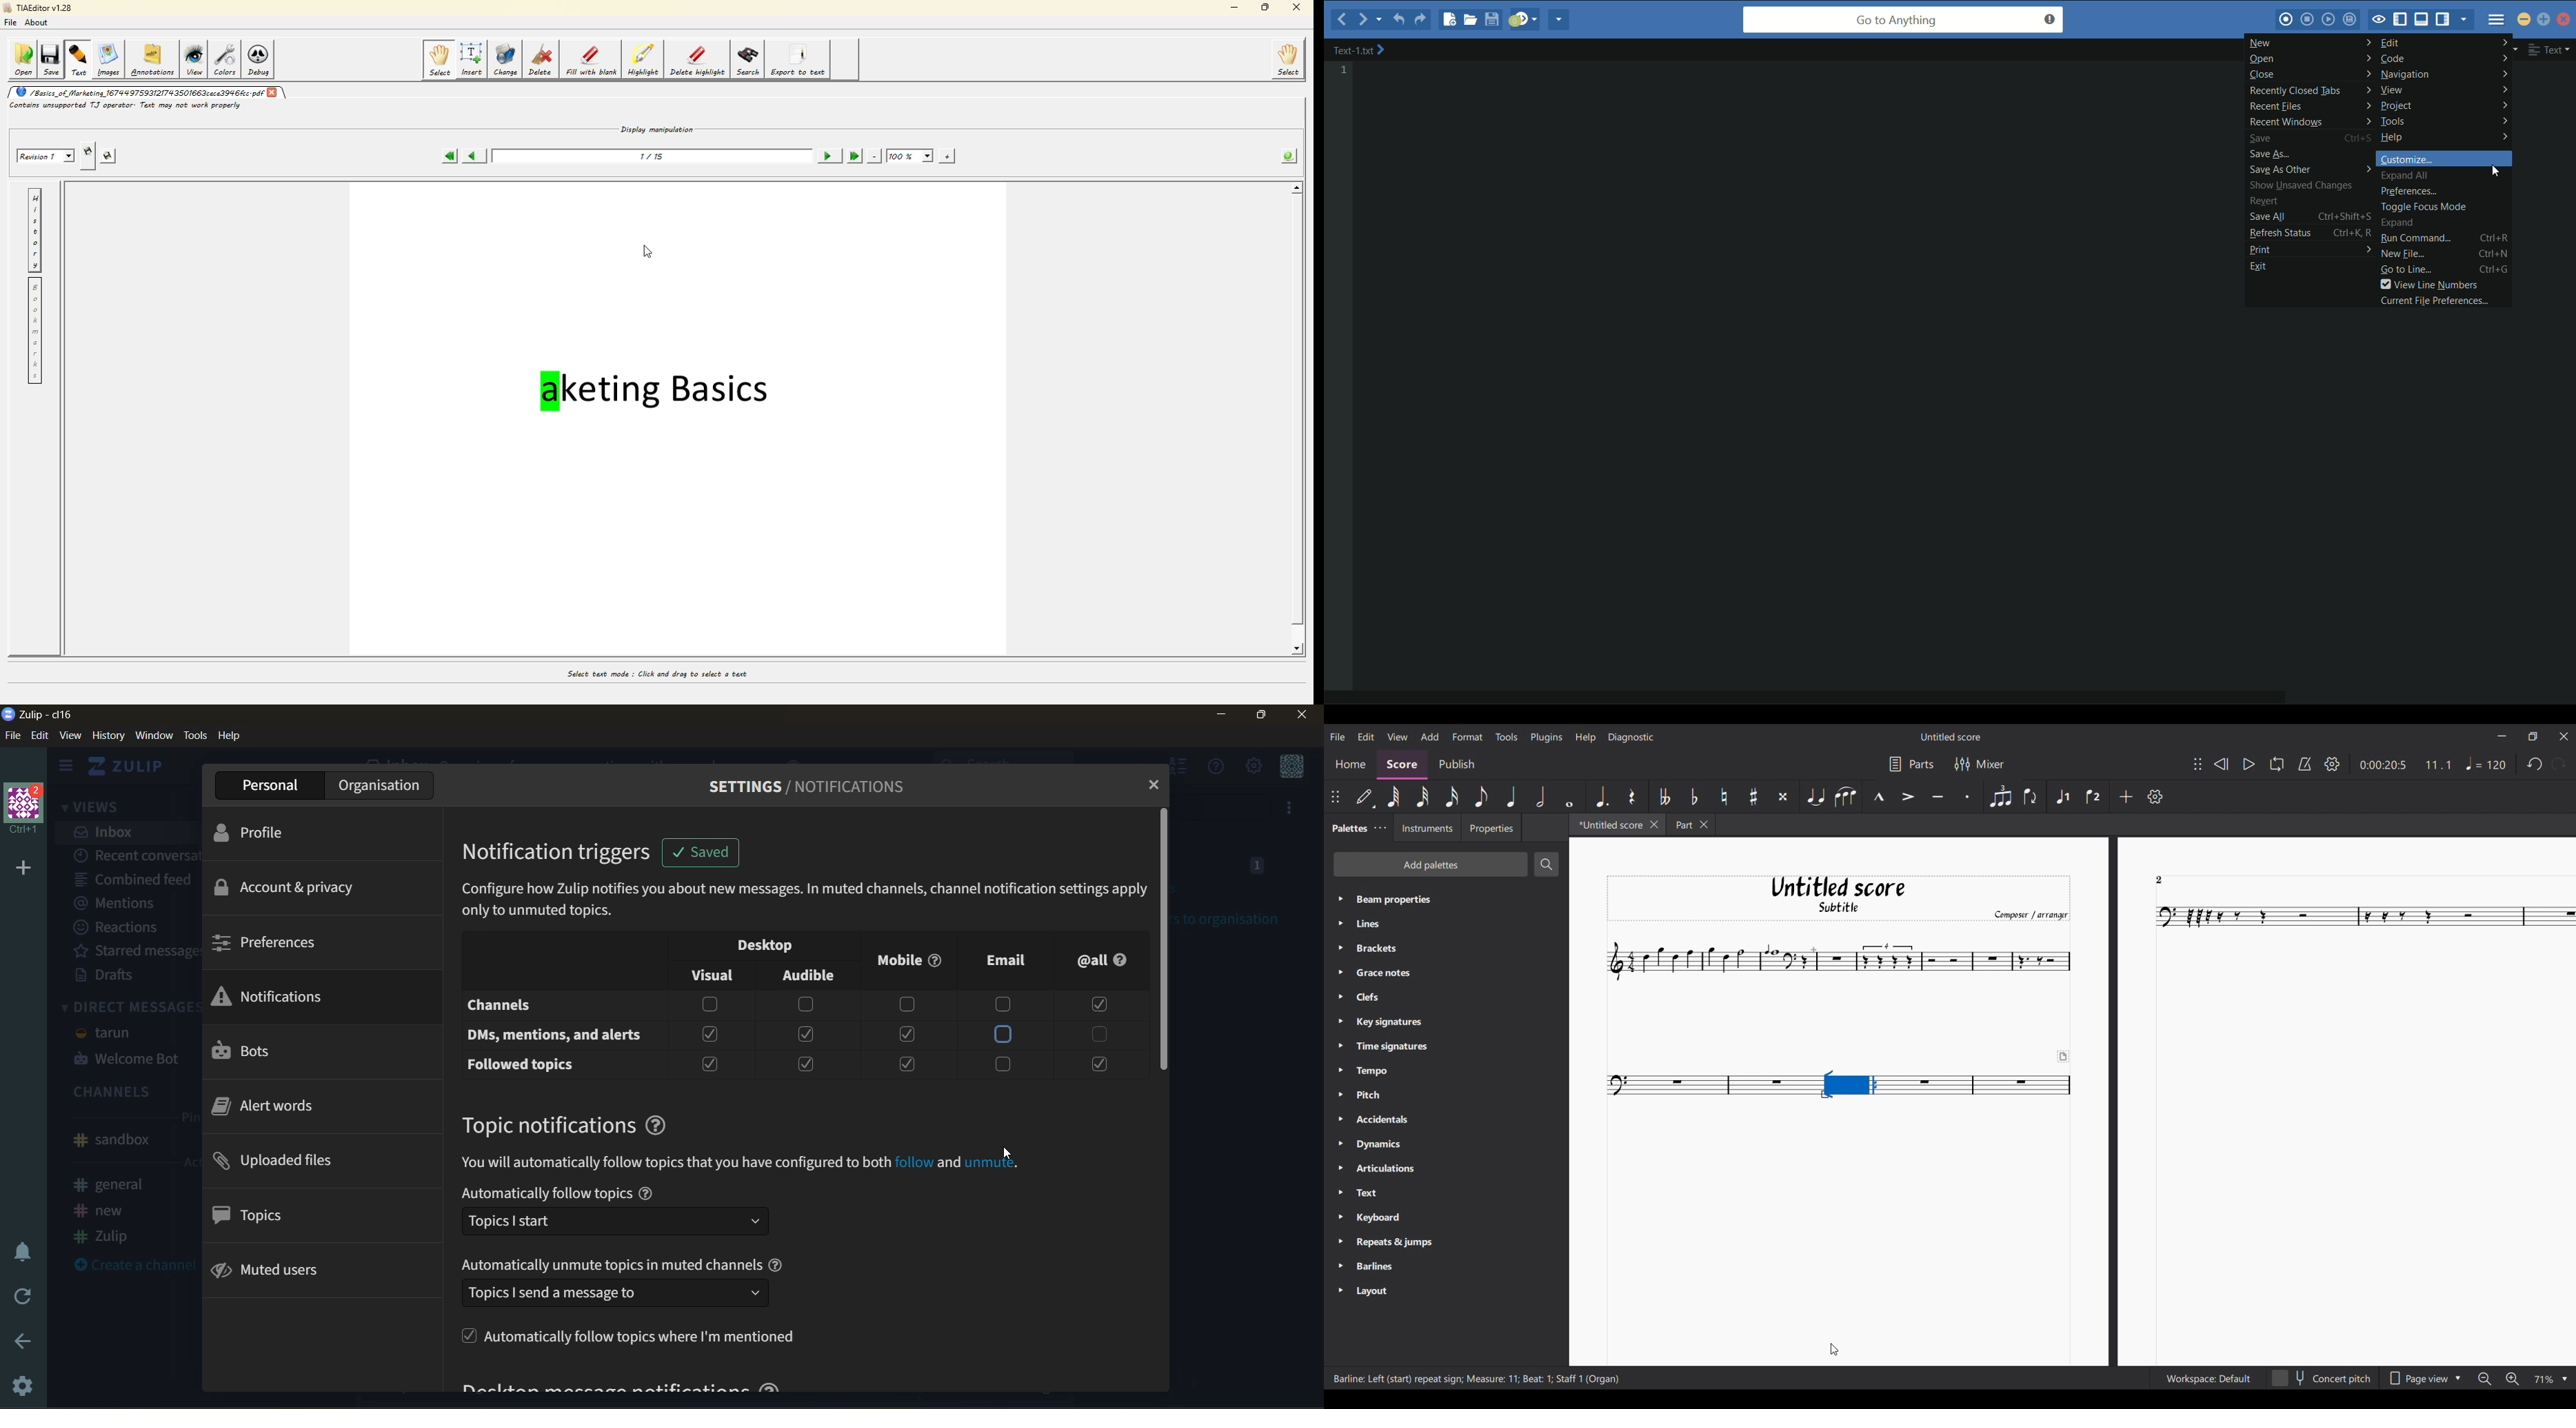 Image resolution: width=2576 pixels, height=1428 pixels. I want to click on automatically unmute topics in muted channels, so click(628, 1282).